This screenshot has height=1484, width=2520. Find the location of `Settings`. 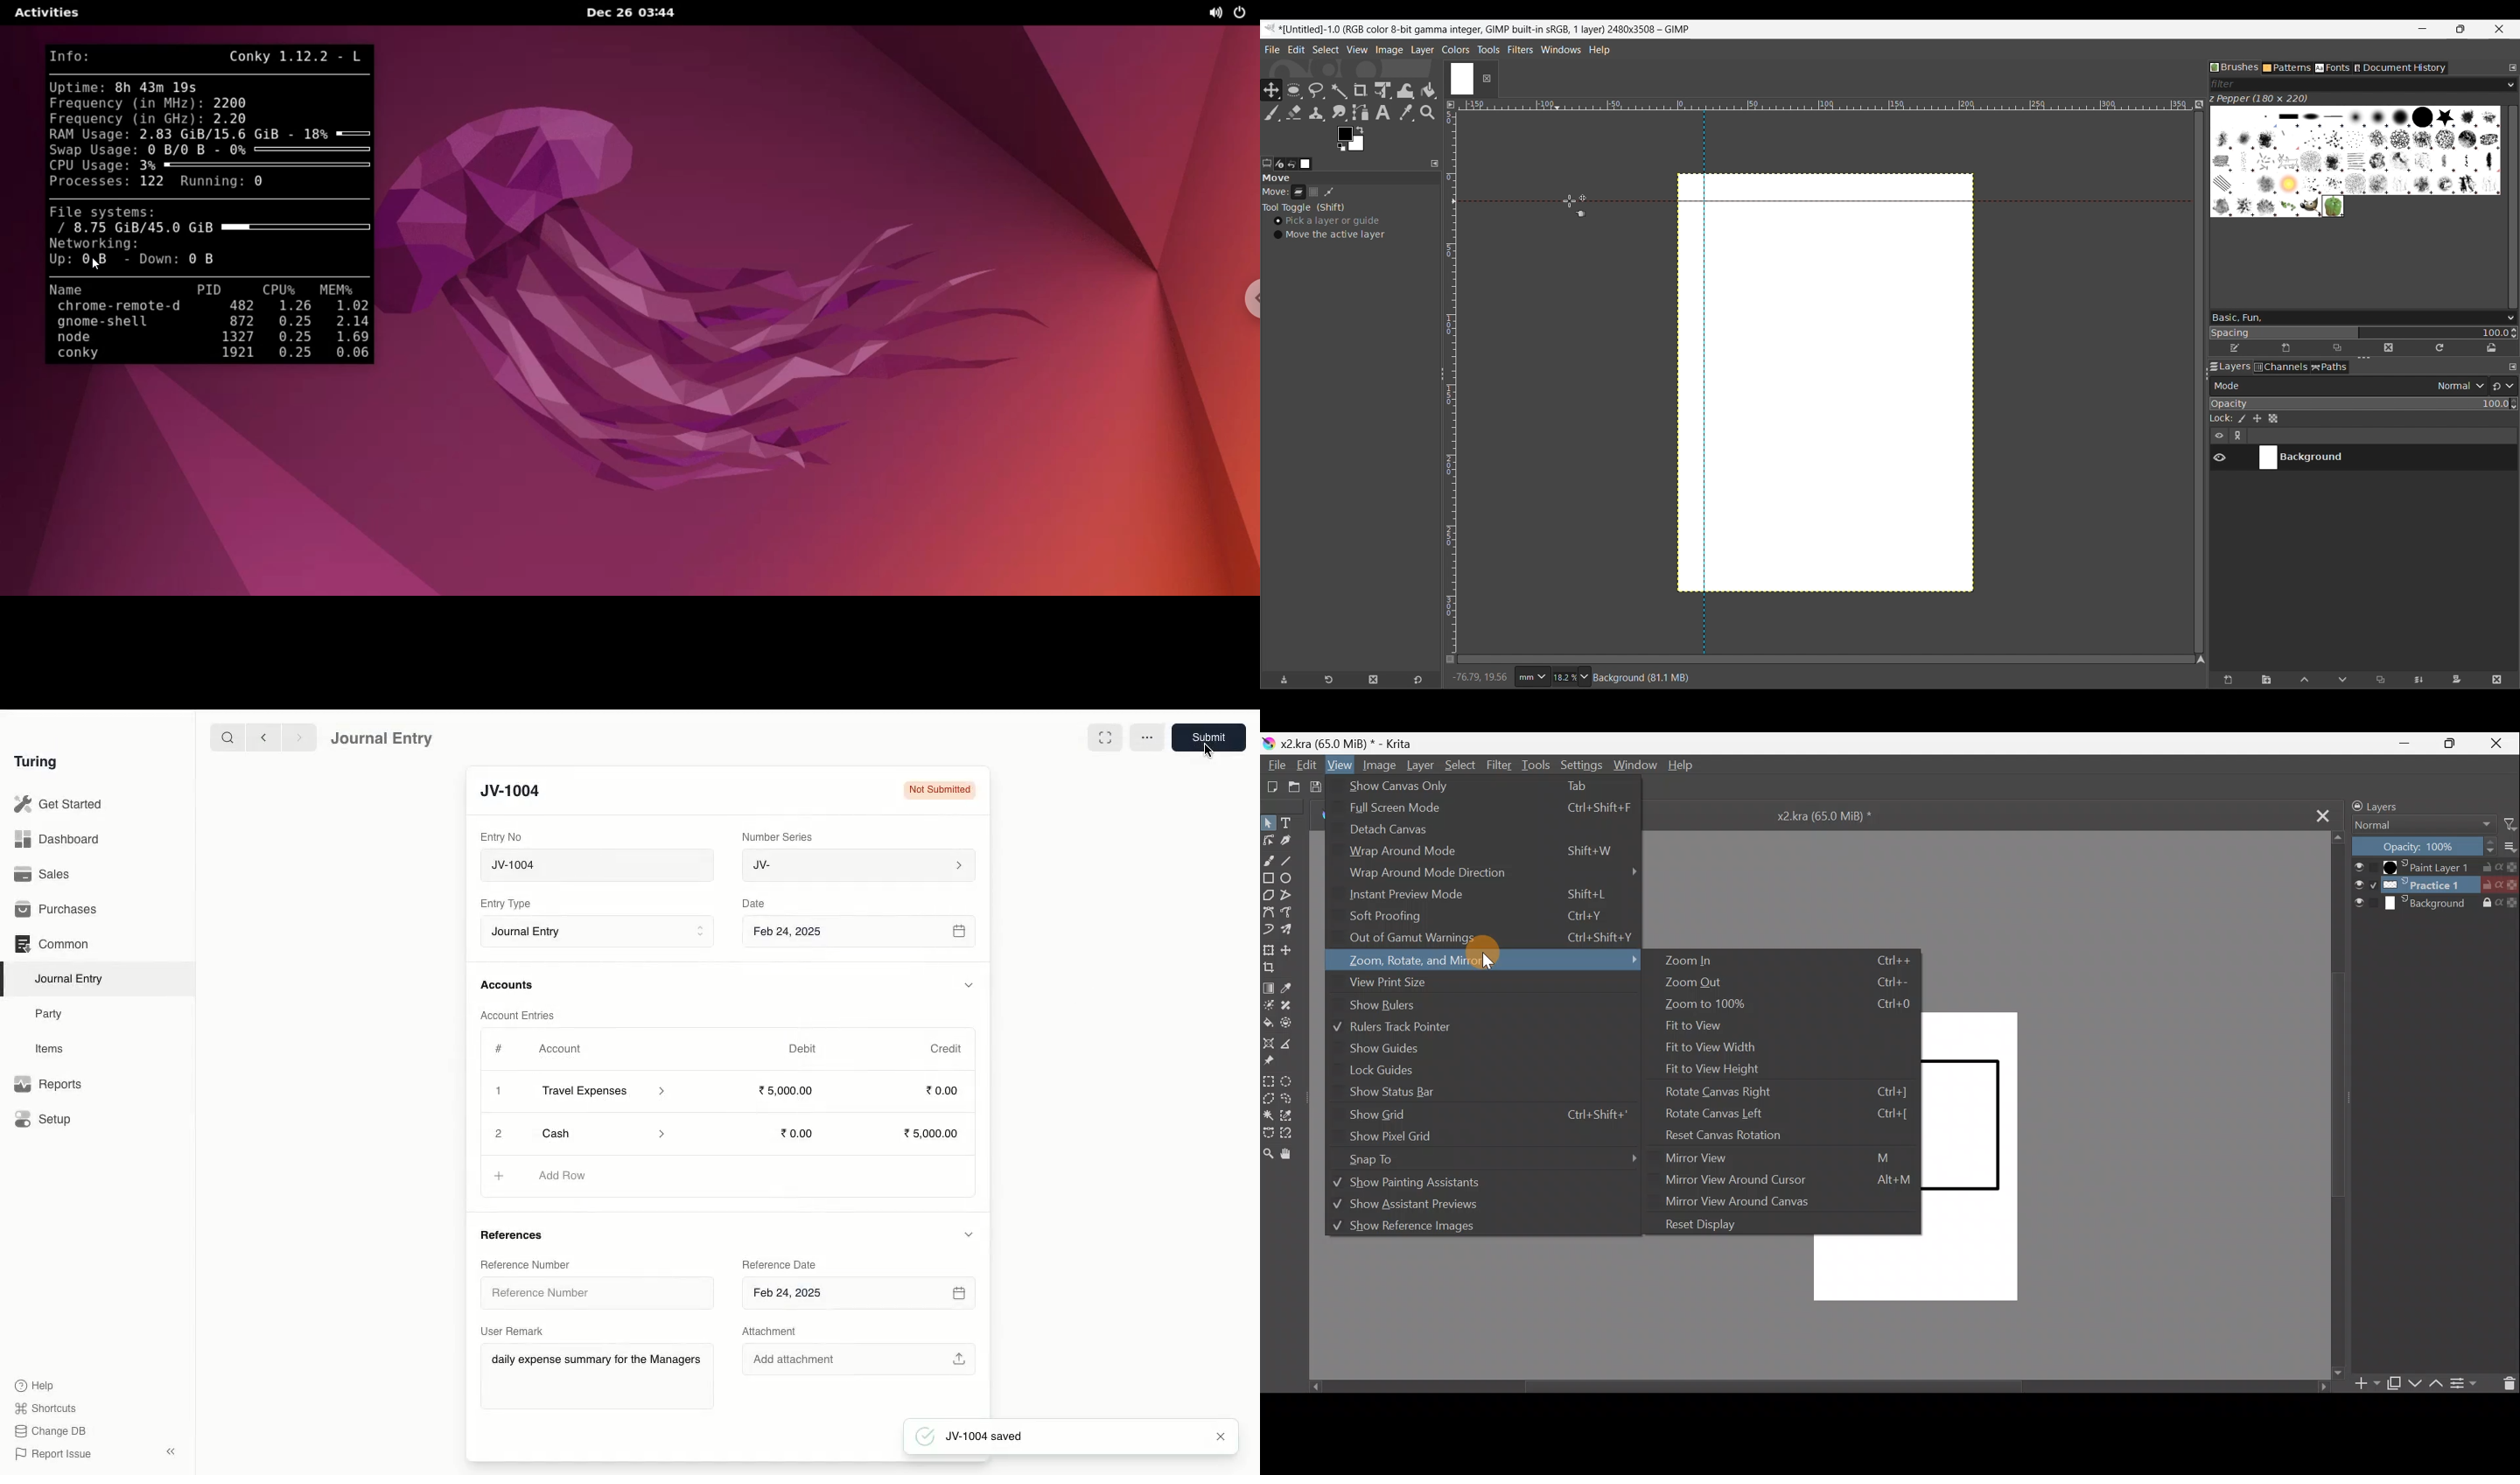

Settings is located at coordinates (1581, 764).